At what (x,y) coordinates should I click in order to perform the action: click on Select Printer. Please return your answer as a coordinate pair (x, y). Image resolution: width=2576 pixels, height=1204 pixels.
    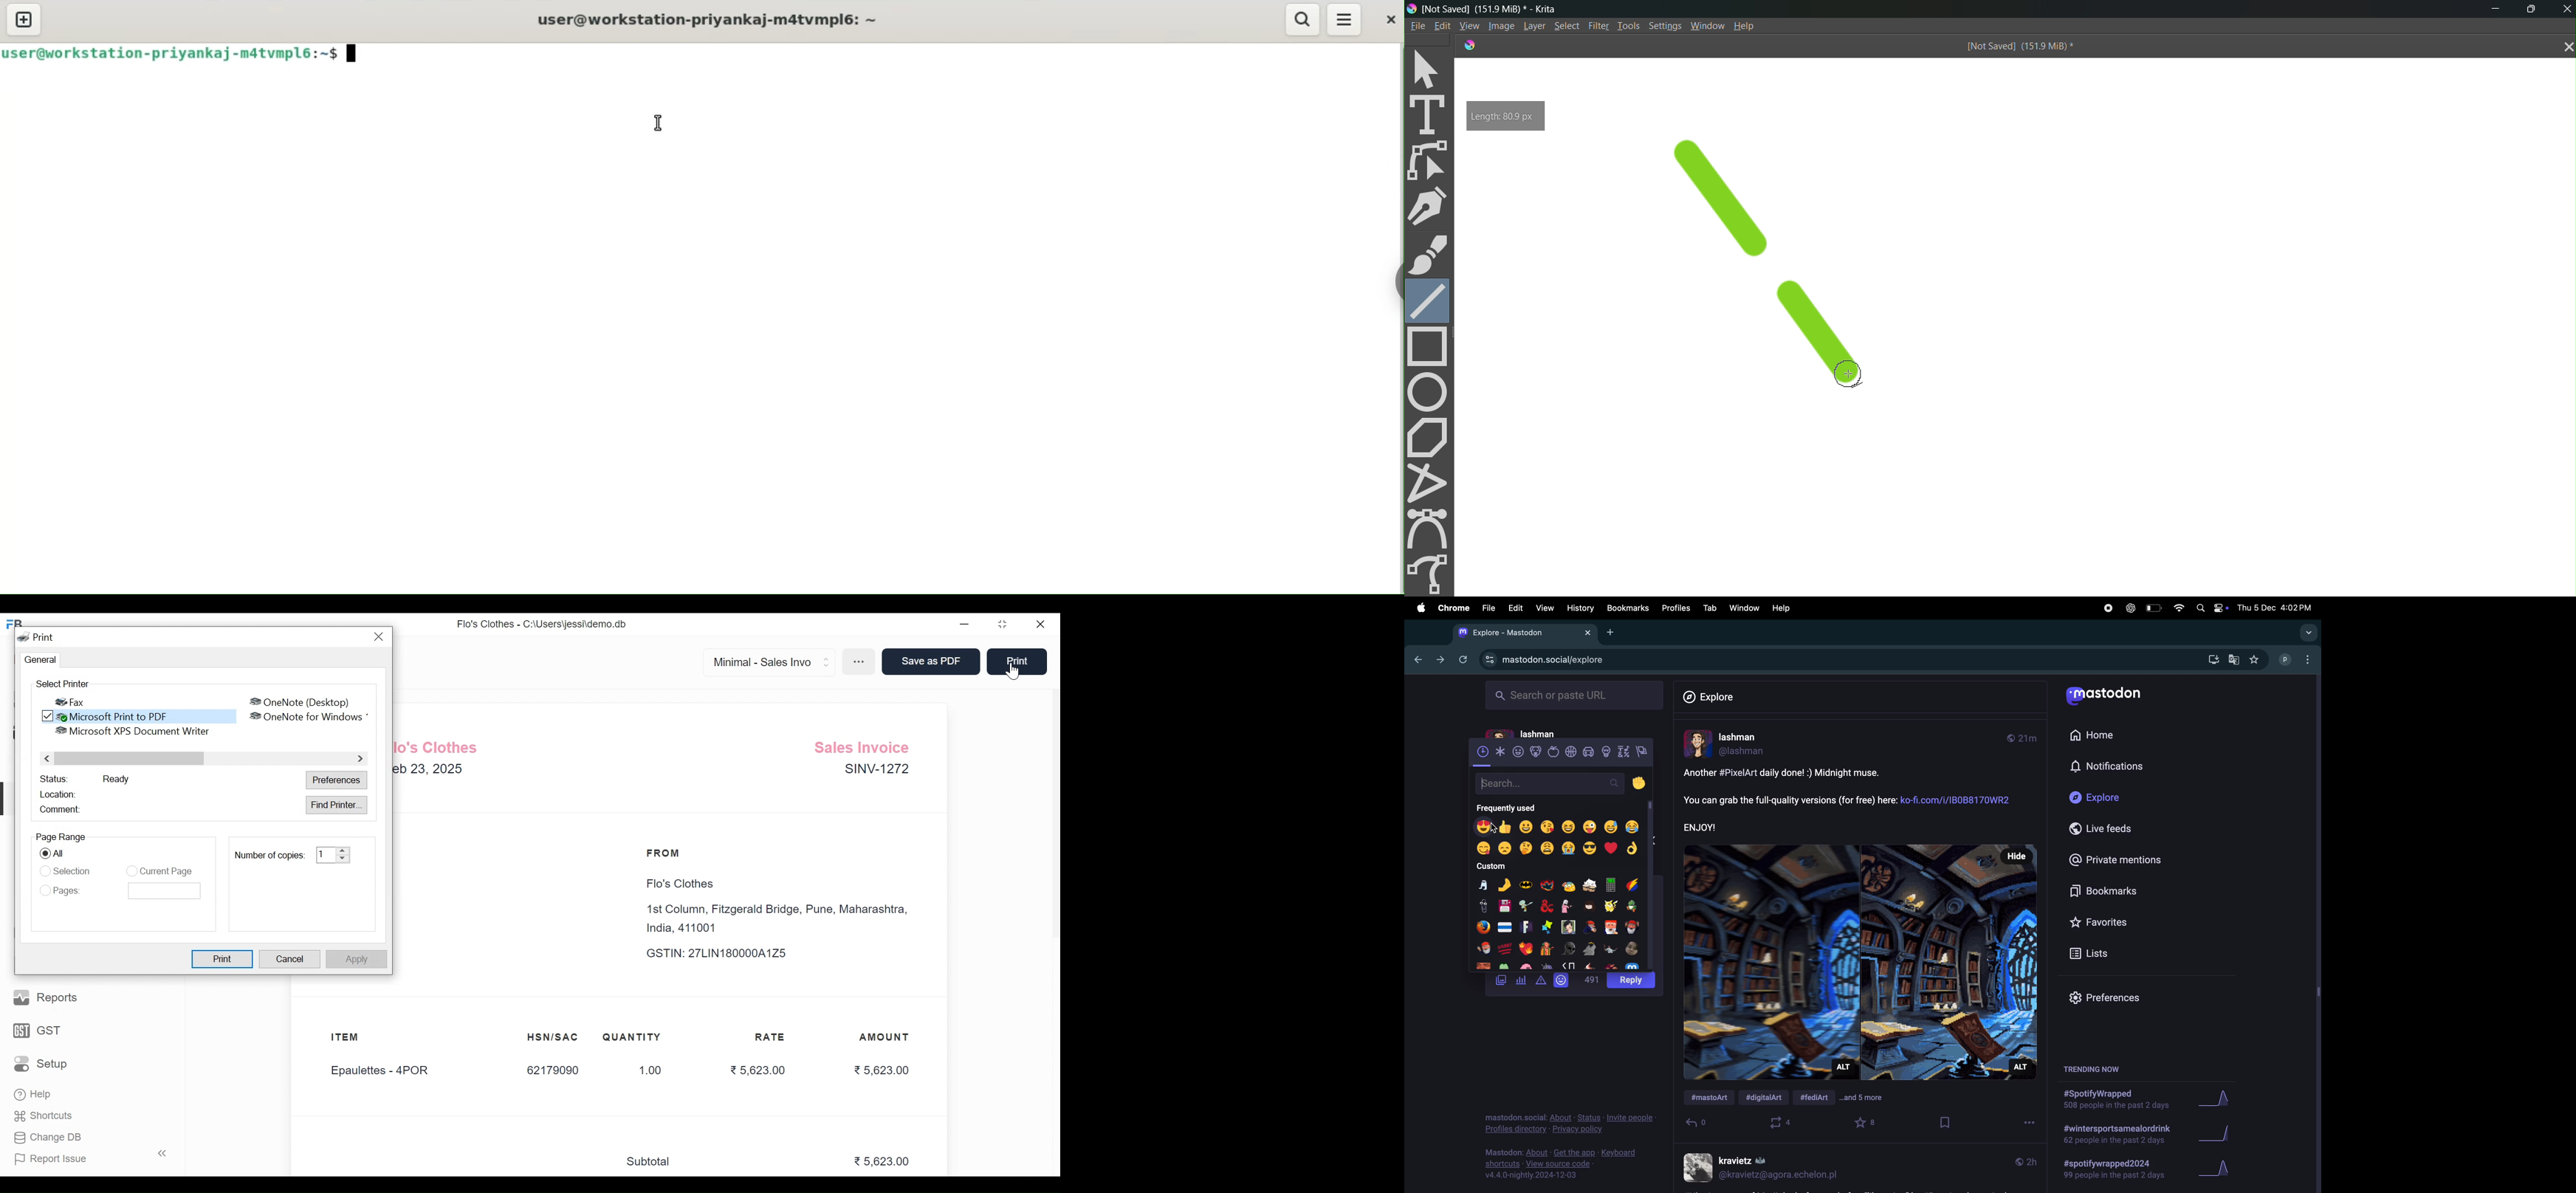
    Looking at the image, I should click on (61, 684).